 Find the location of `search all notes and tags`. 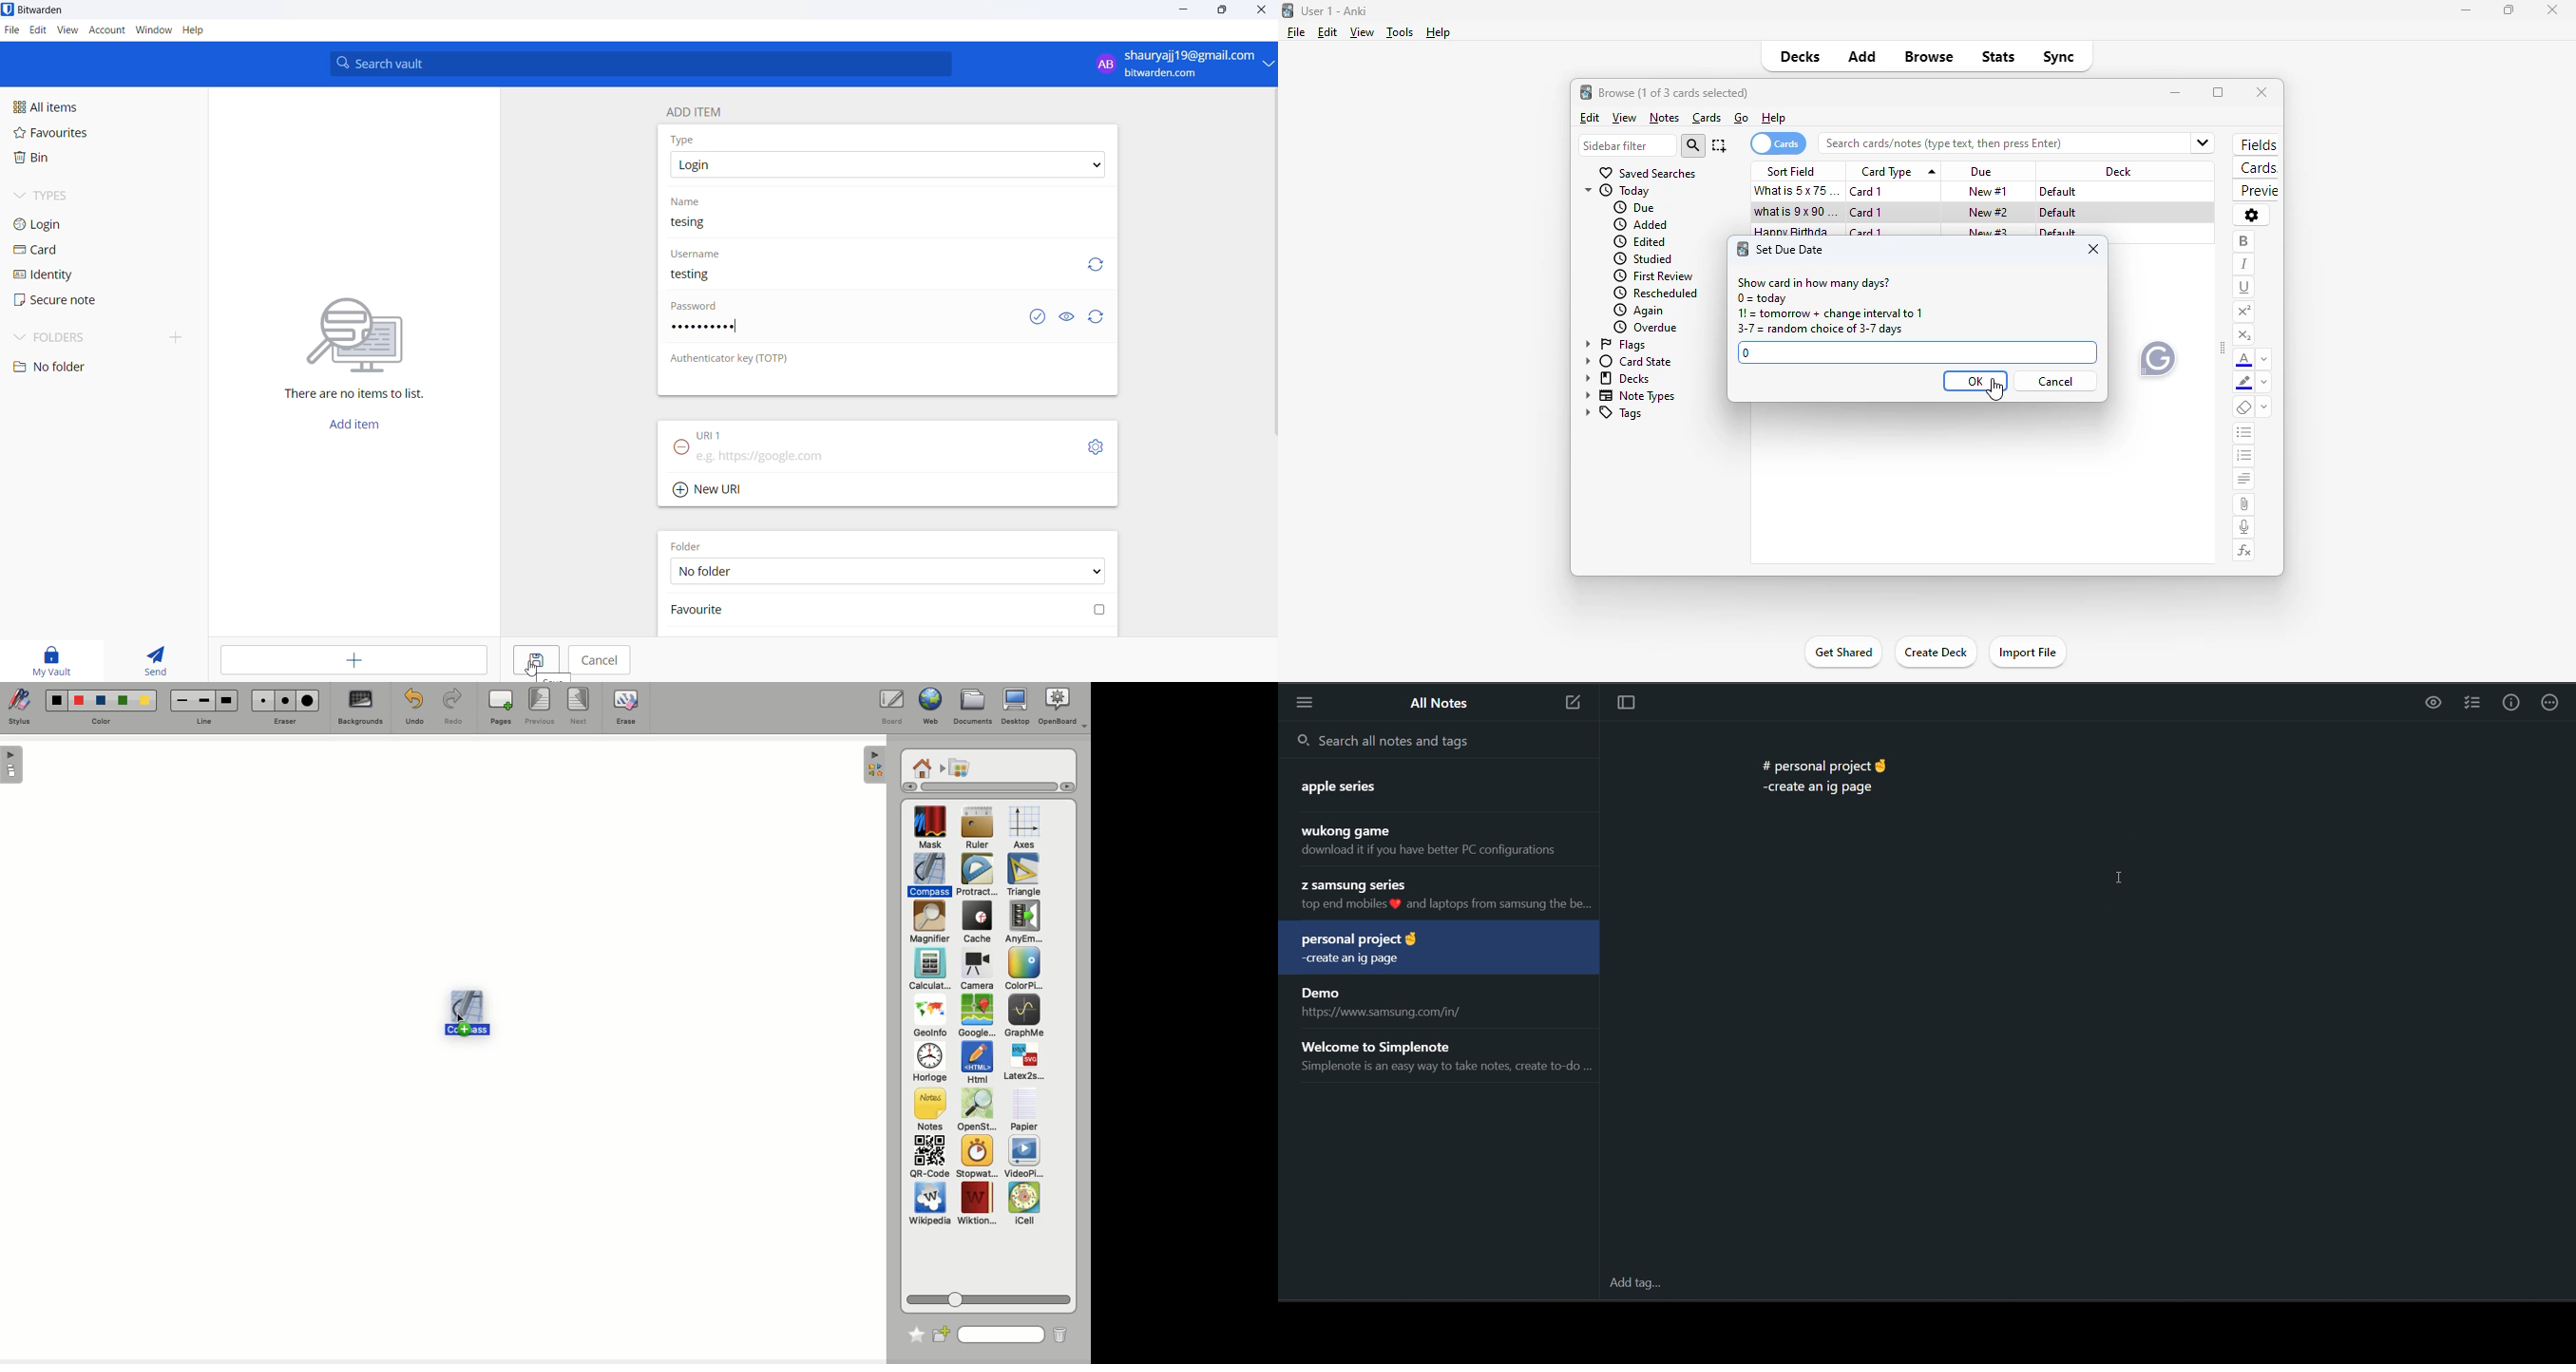

search all notes and tags is located at coordinates (1445, 743).